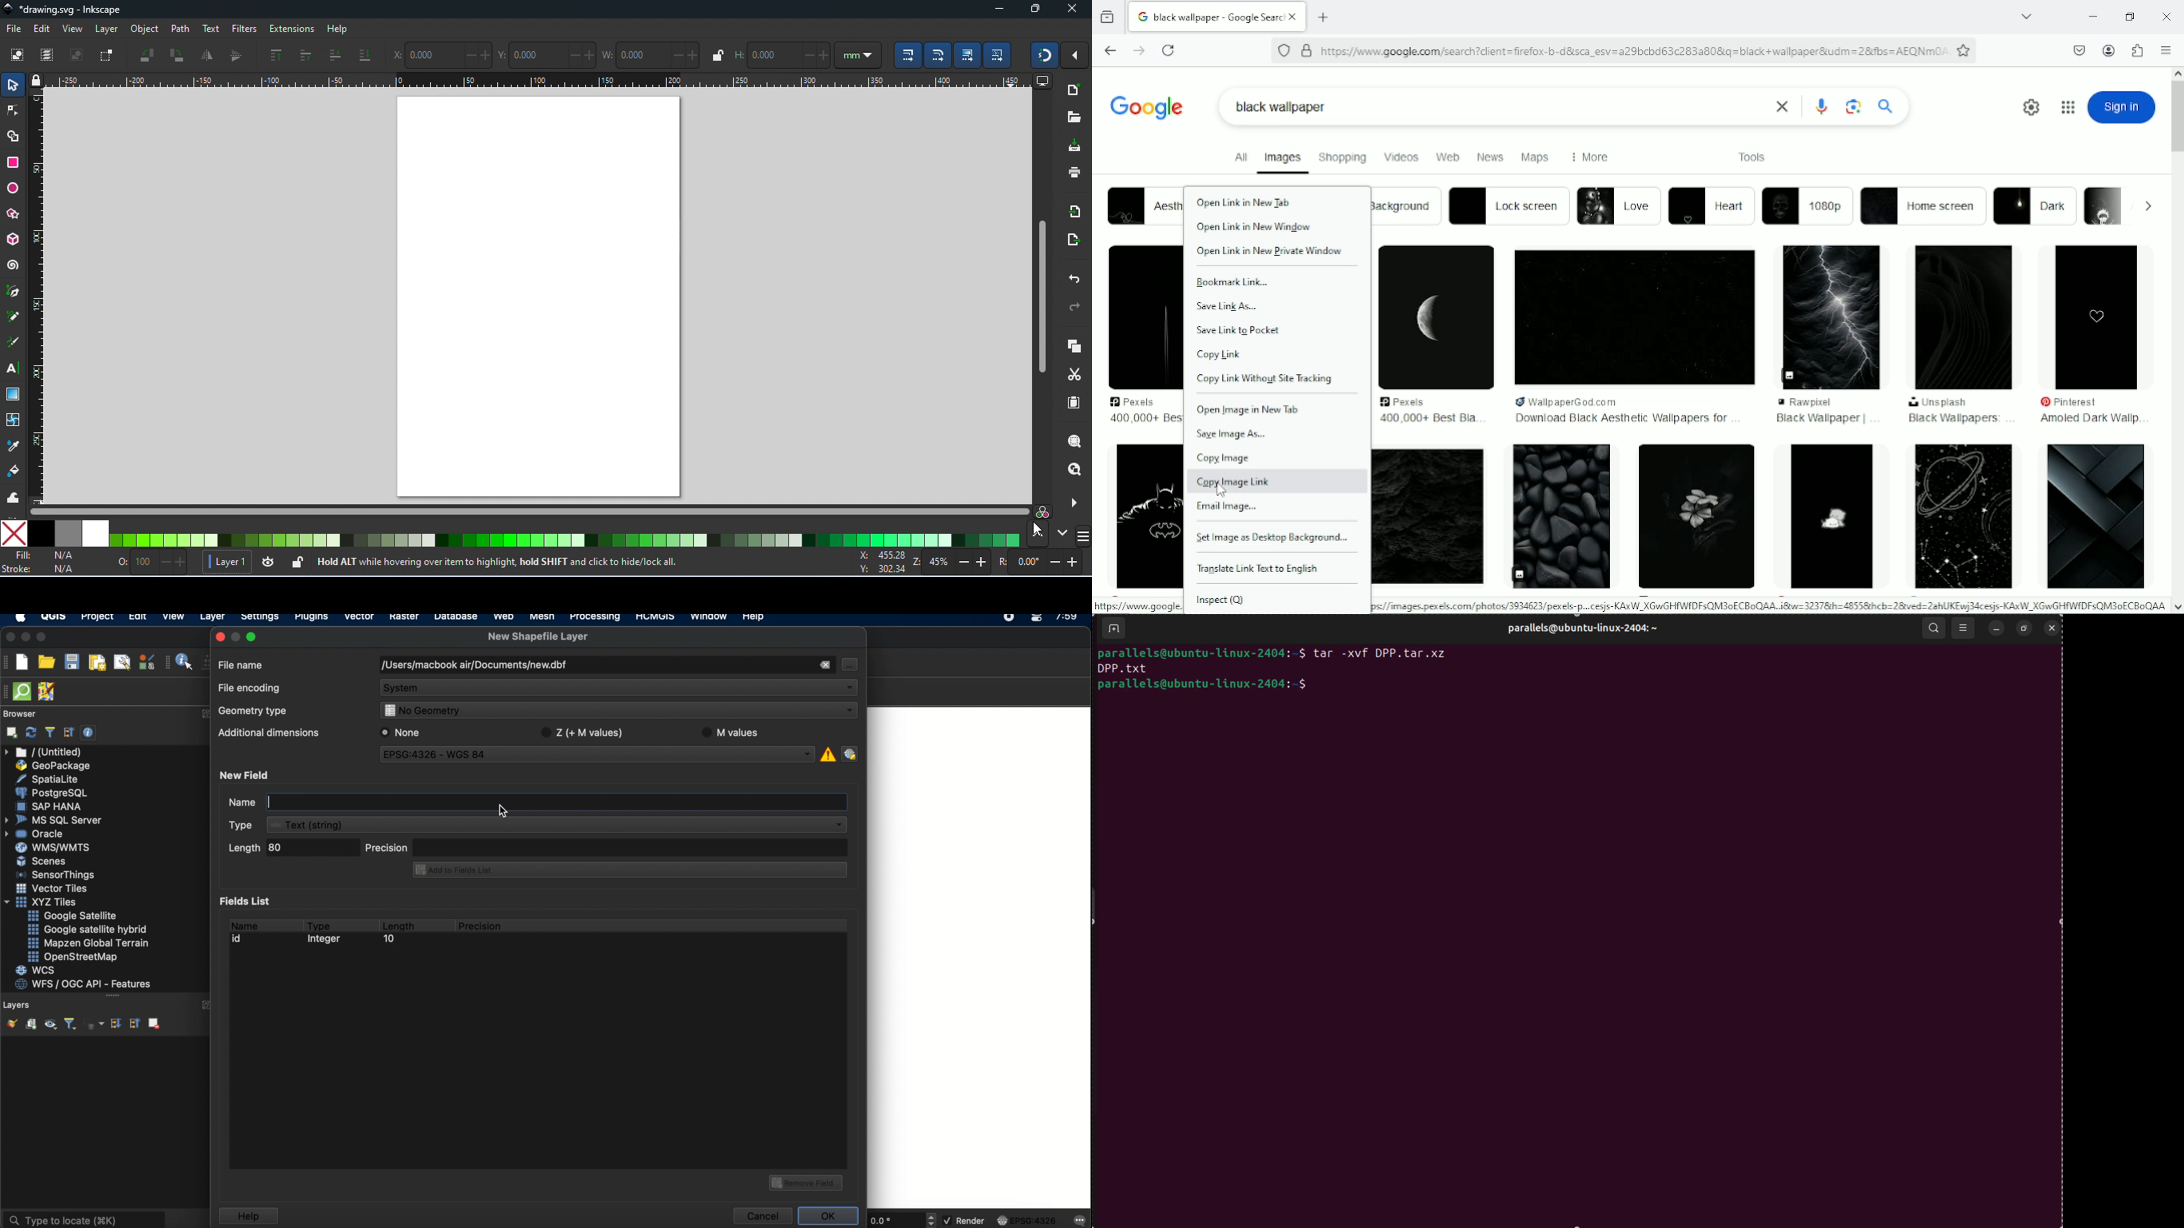 This screenshot has height=1232, width=2184. Describe the element at coordinates (1245, 202) in the screenshot. I see `open link in new tab` at that location.